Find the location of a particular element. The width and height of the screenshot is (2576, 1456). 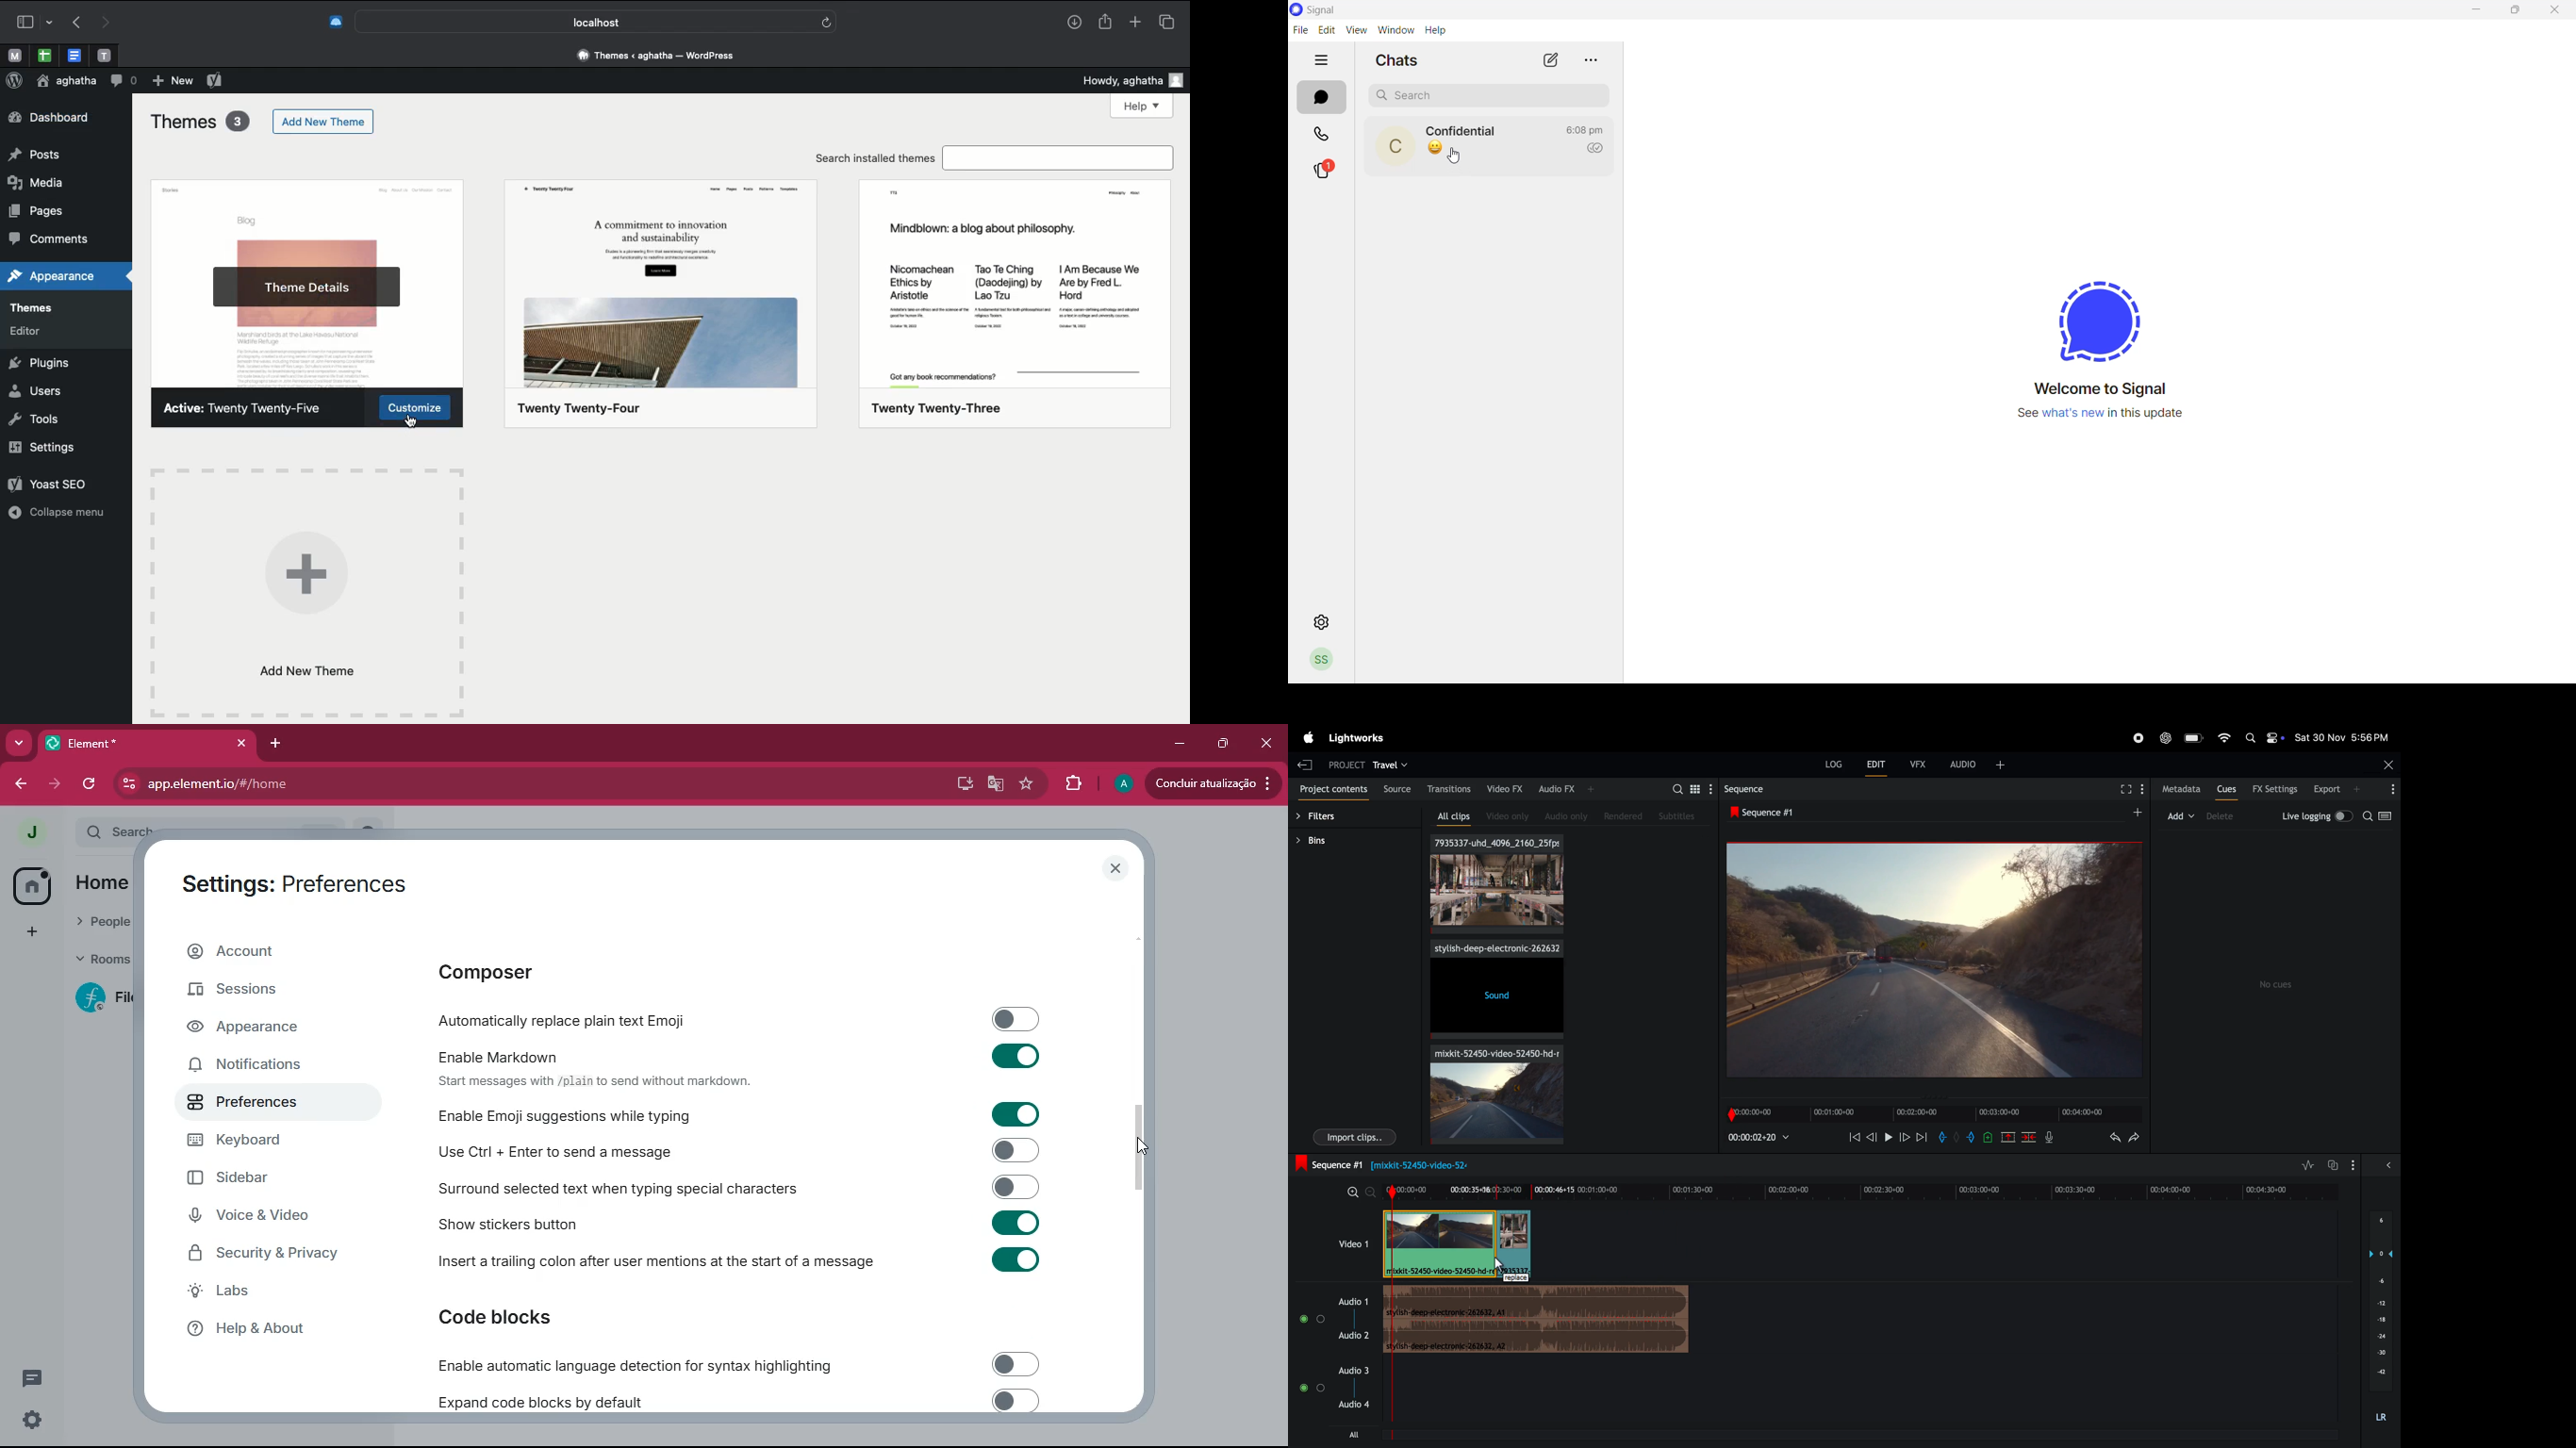

import clips is located at coordinates (1354, 1138).